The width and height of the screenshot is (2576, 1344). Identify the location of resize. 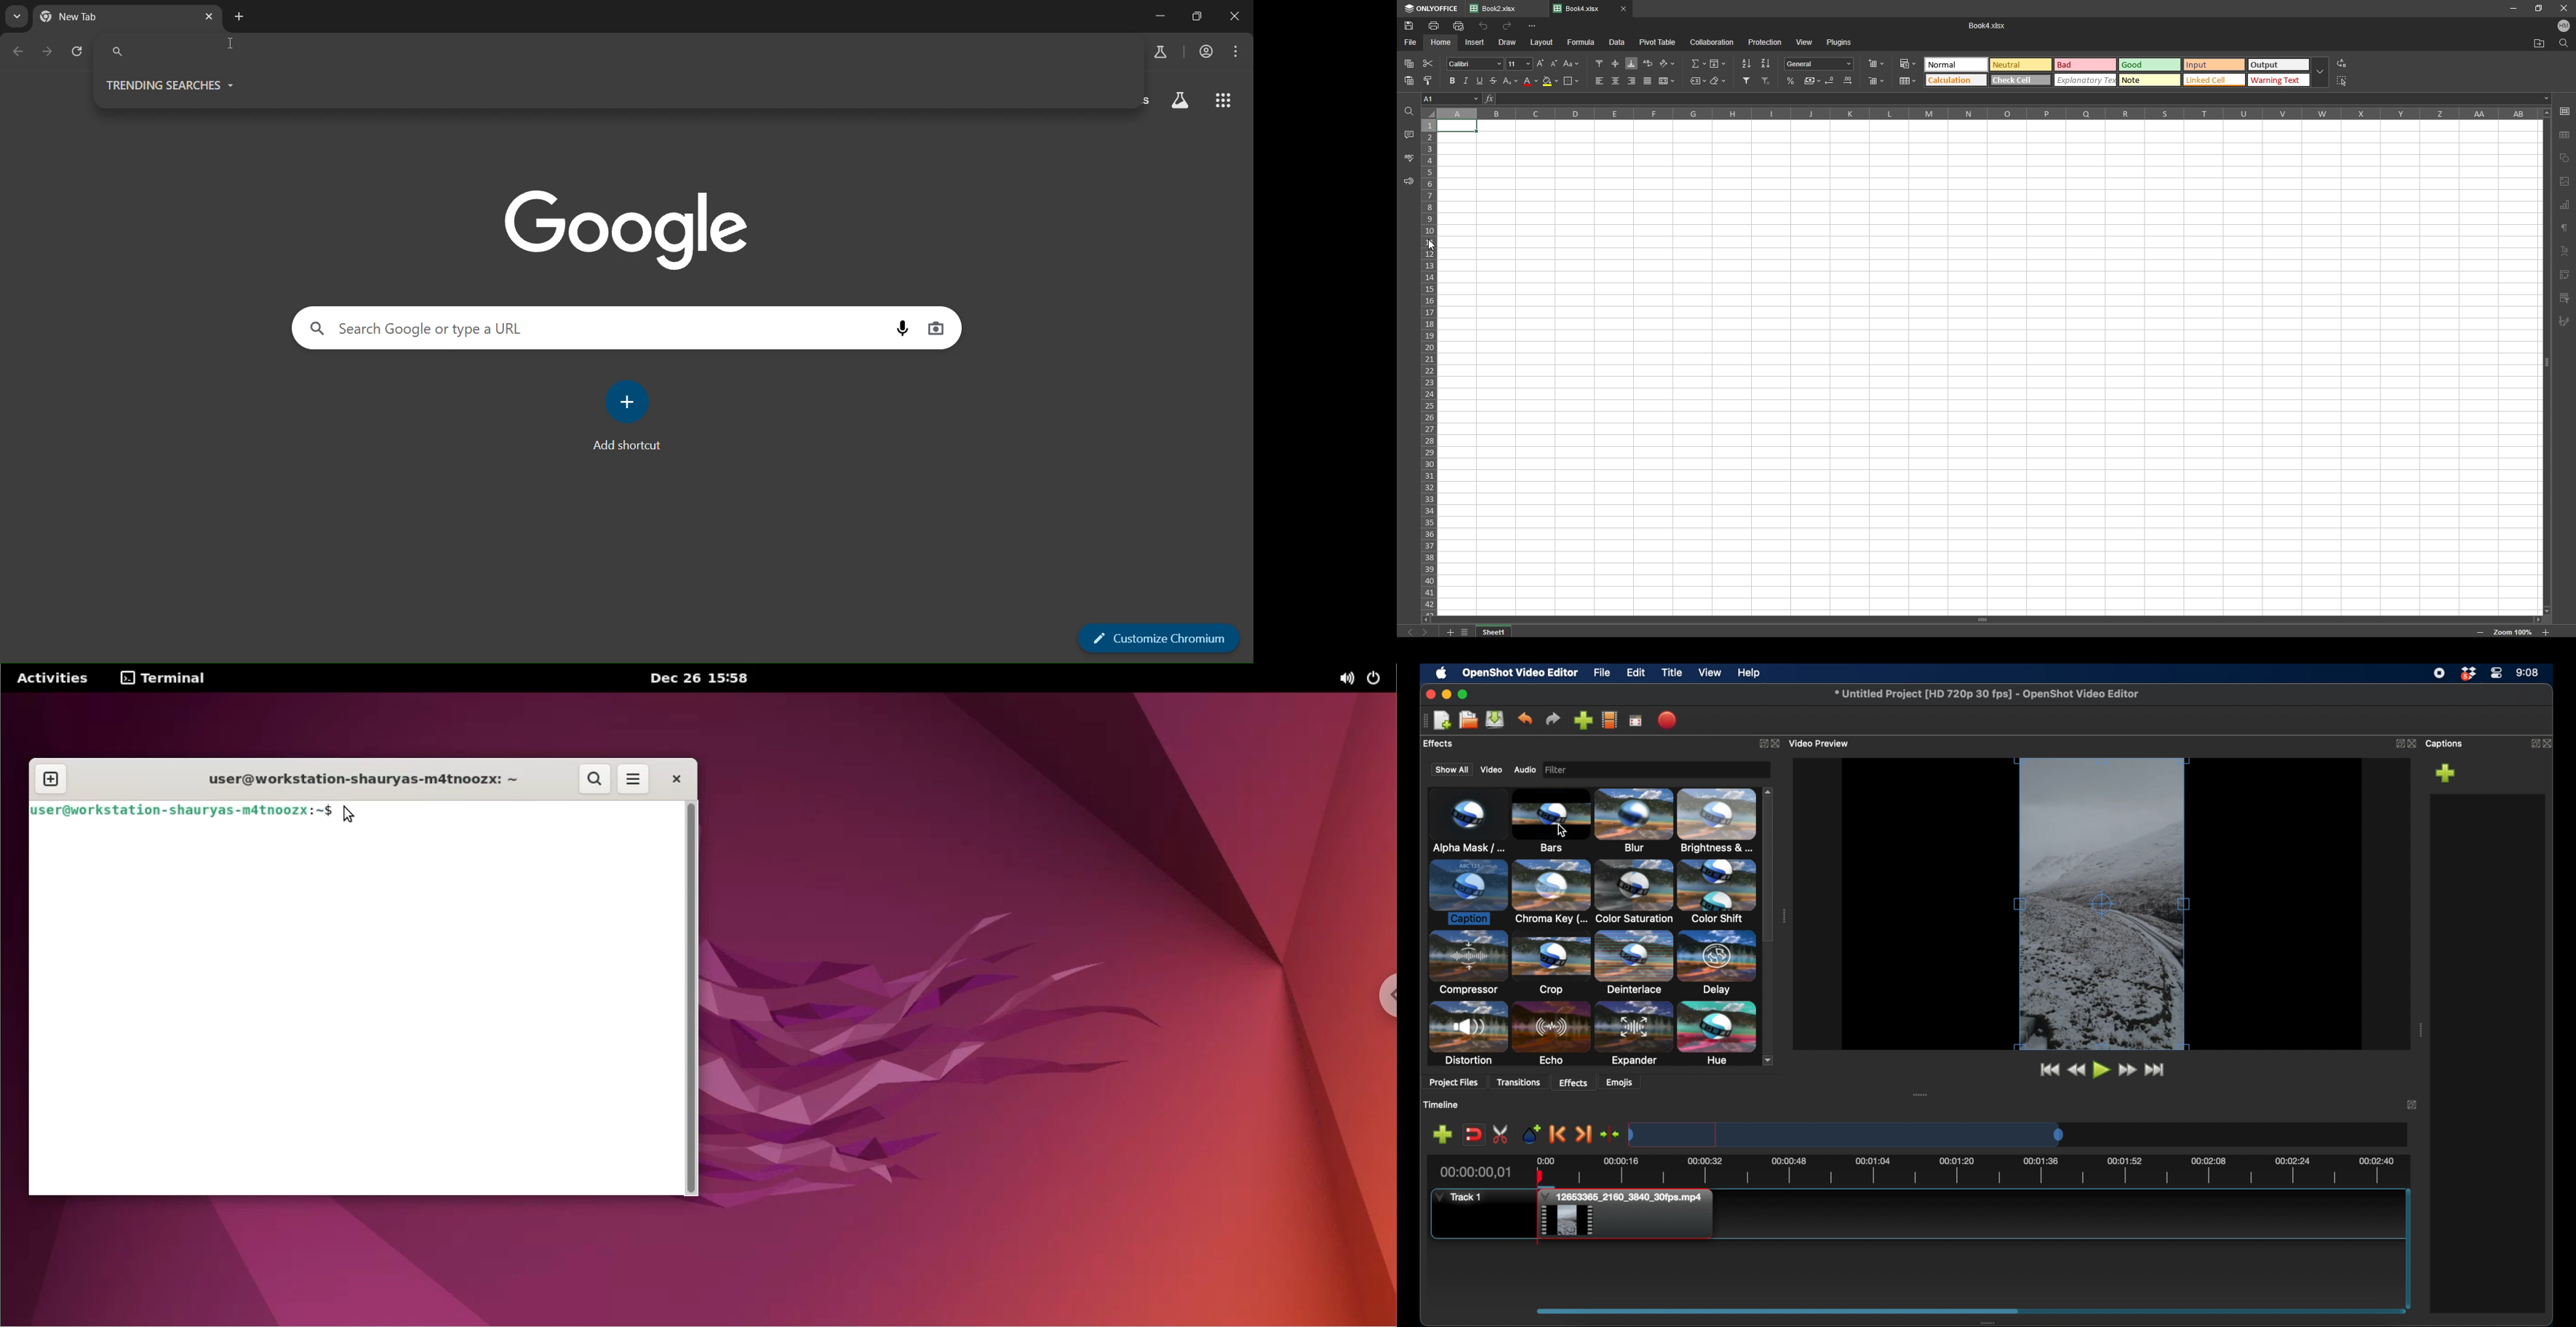
(2540, 7).